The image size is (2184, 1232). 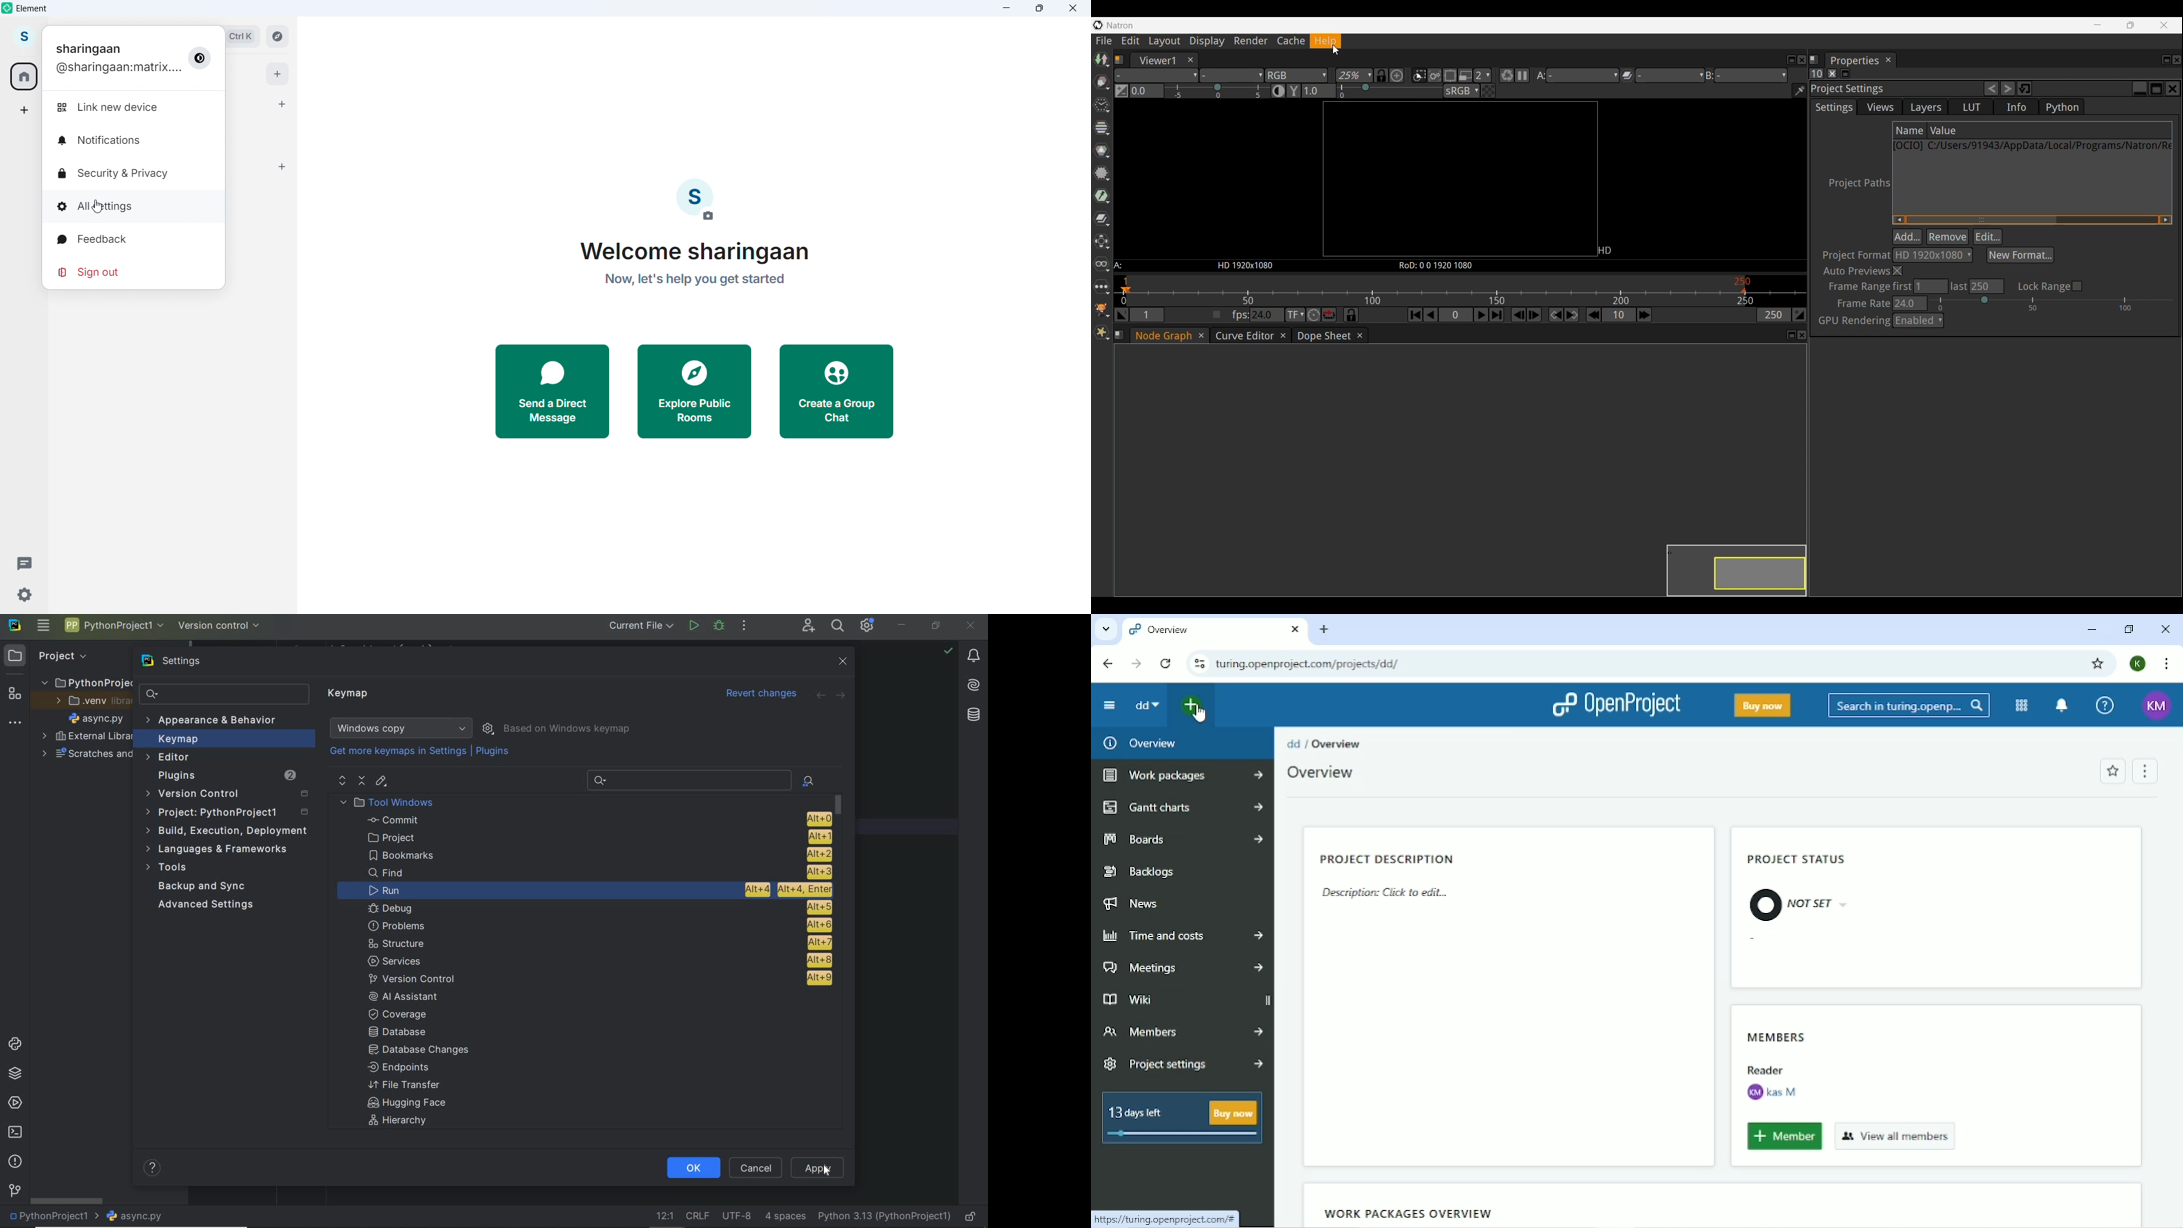 I want to click on Code With Me, so click(x=808, y=626).